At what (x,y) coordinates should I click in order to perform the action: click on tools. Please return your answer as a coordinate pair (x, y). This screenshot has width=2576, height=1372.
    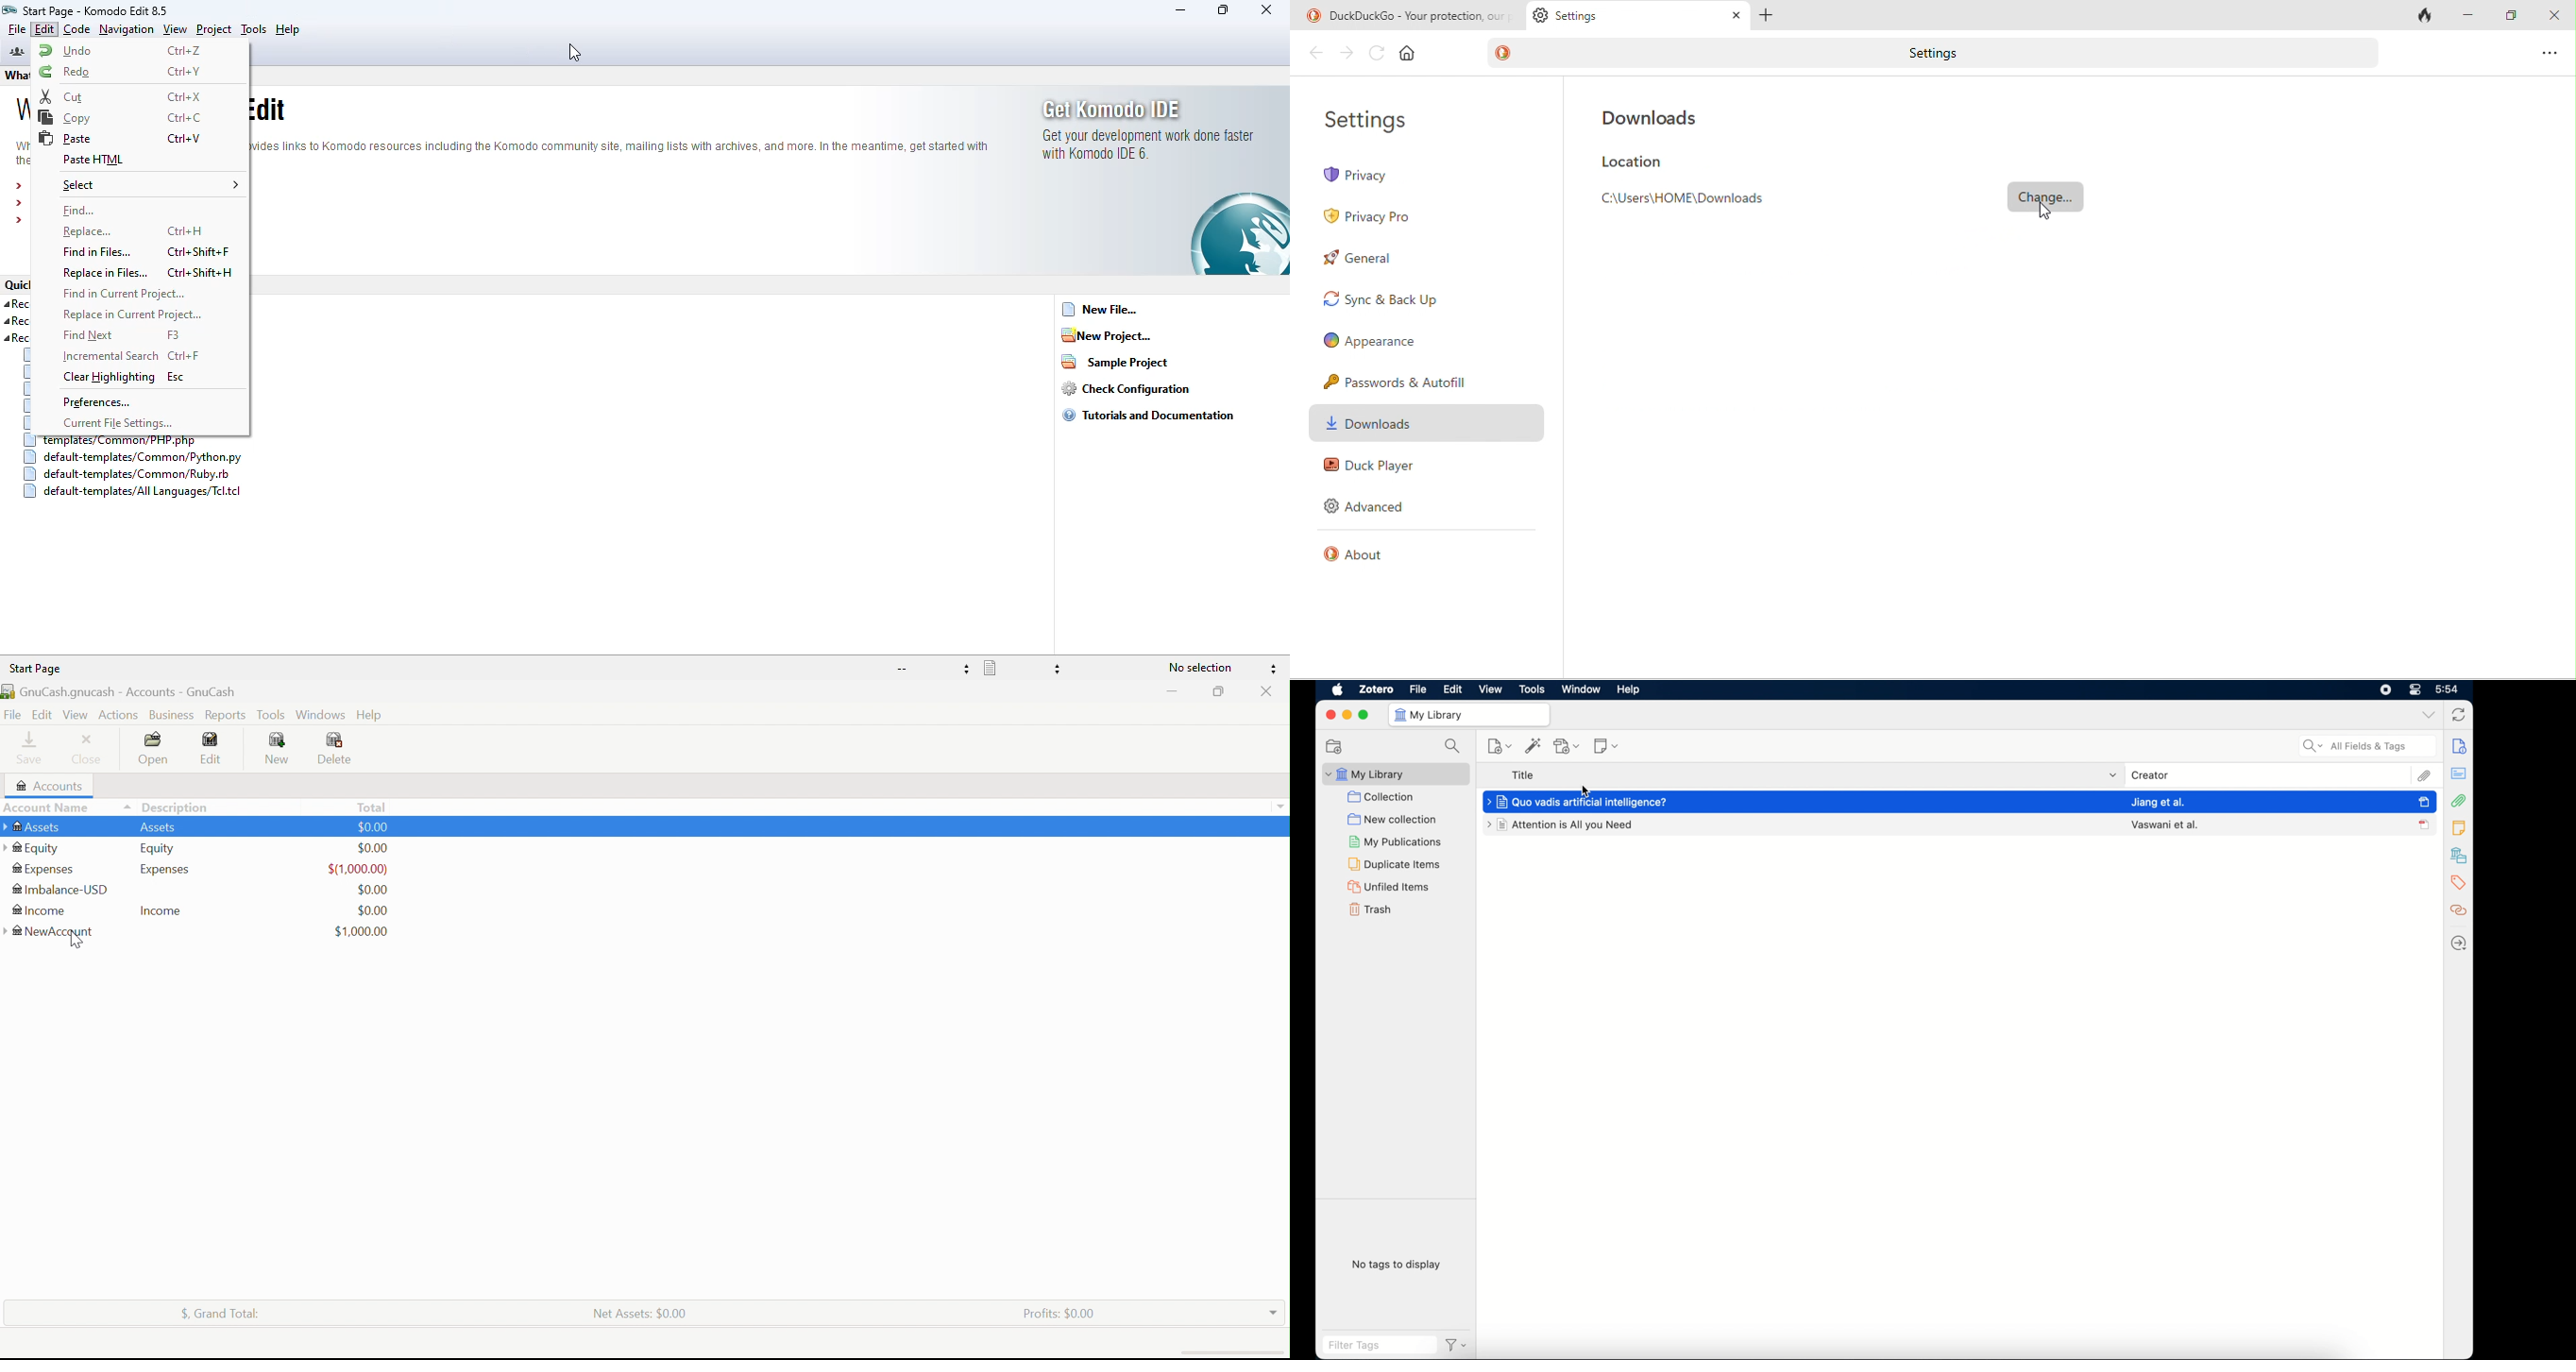
    Looking at the image, I should click on (1532, 689).